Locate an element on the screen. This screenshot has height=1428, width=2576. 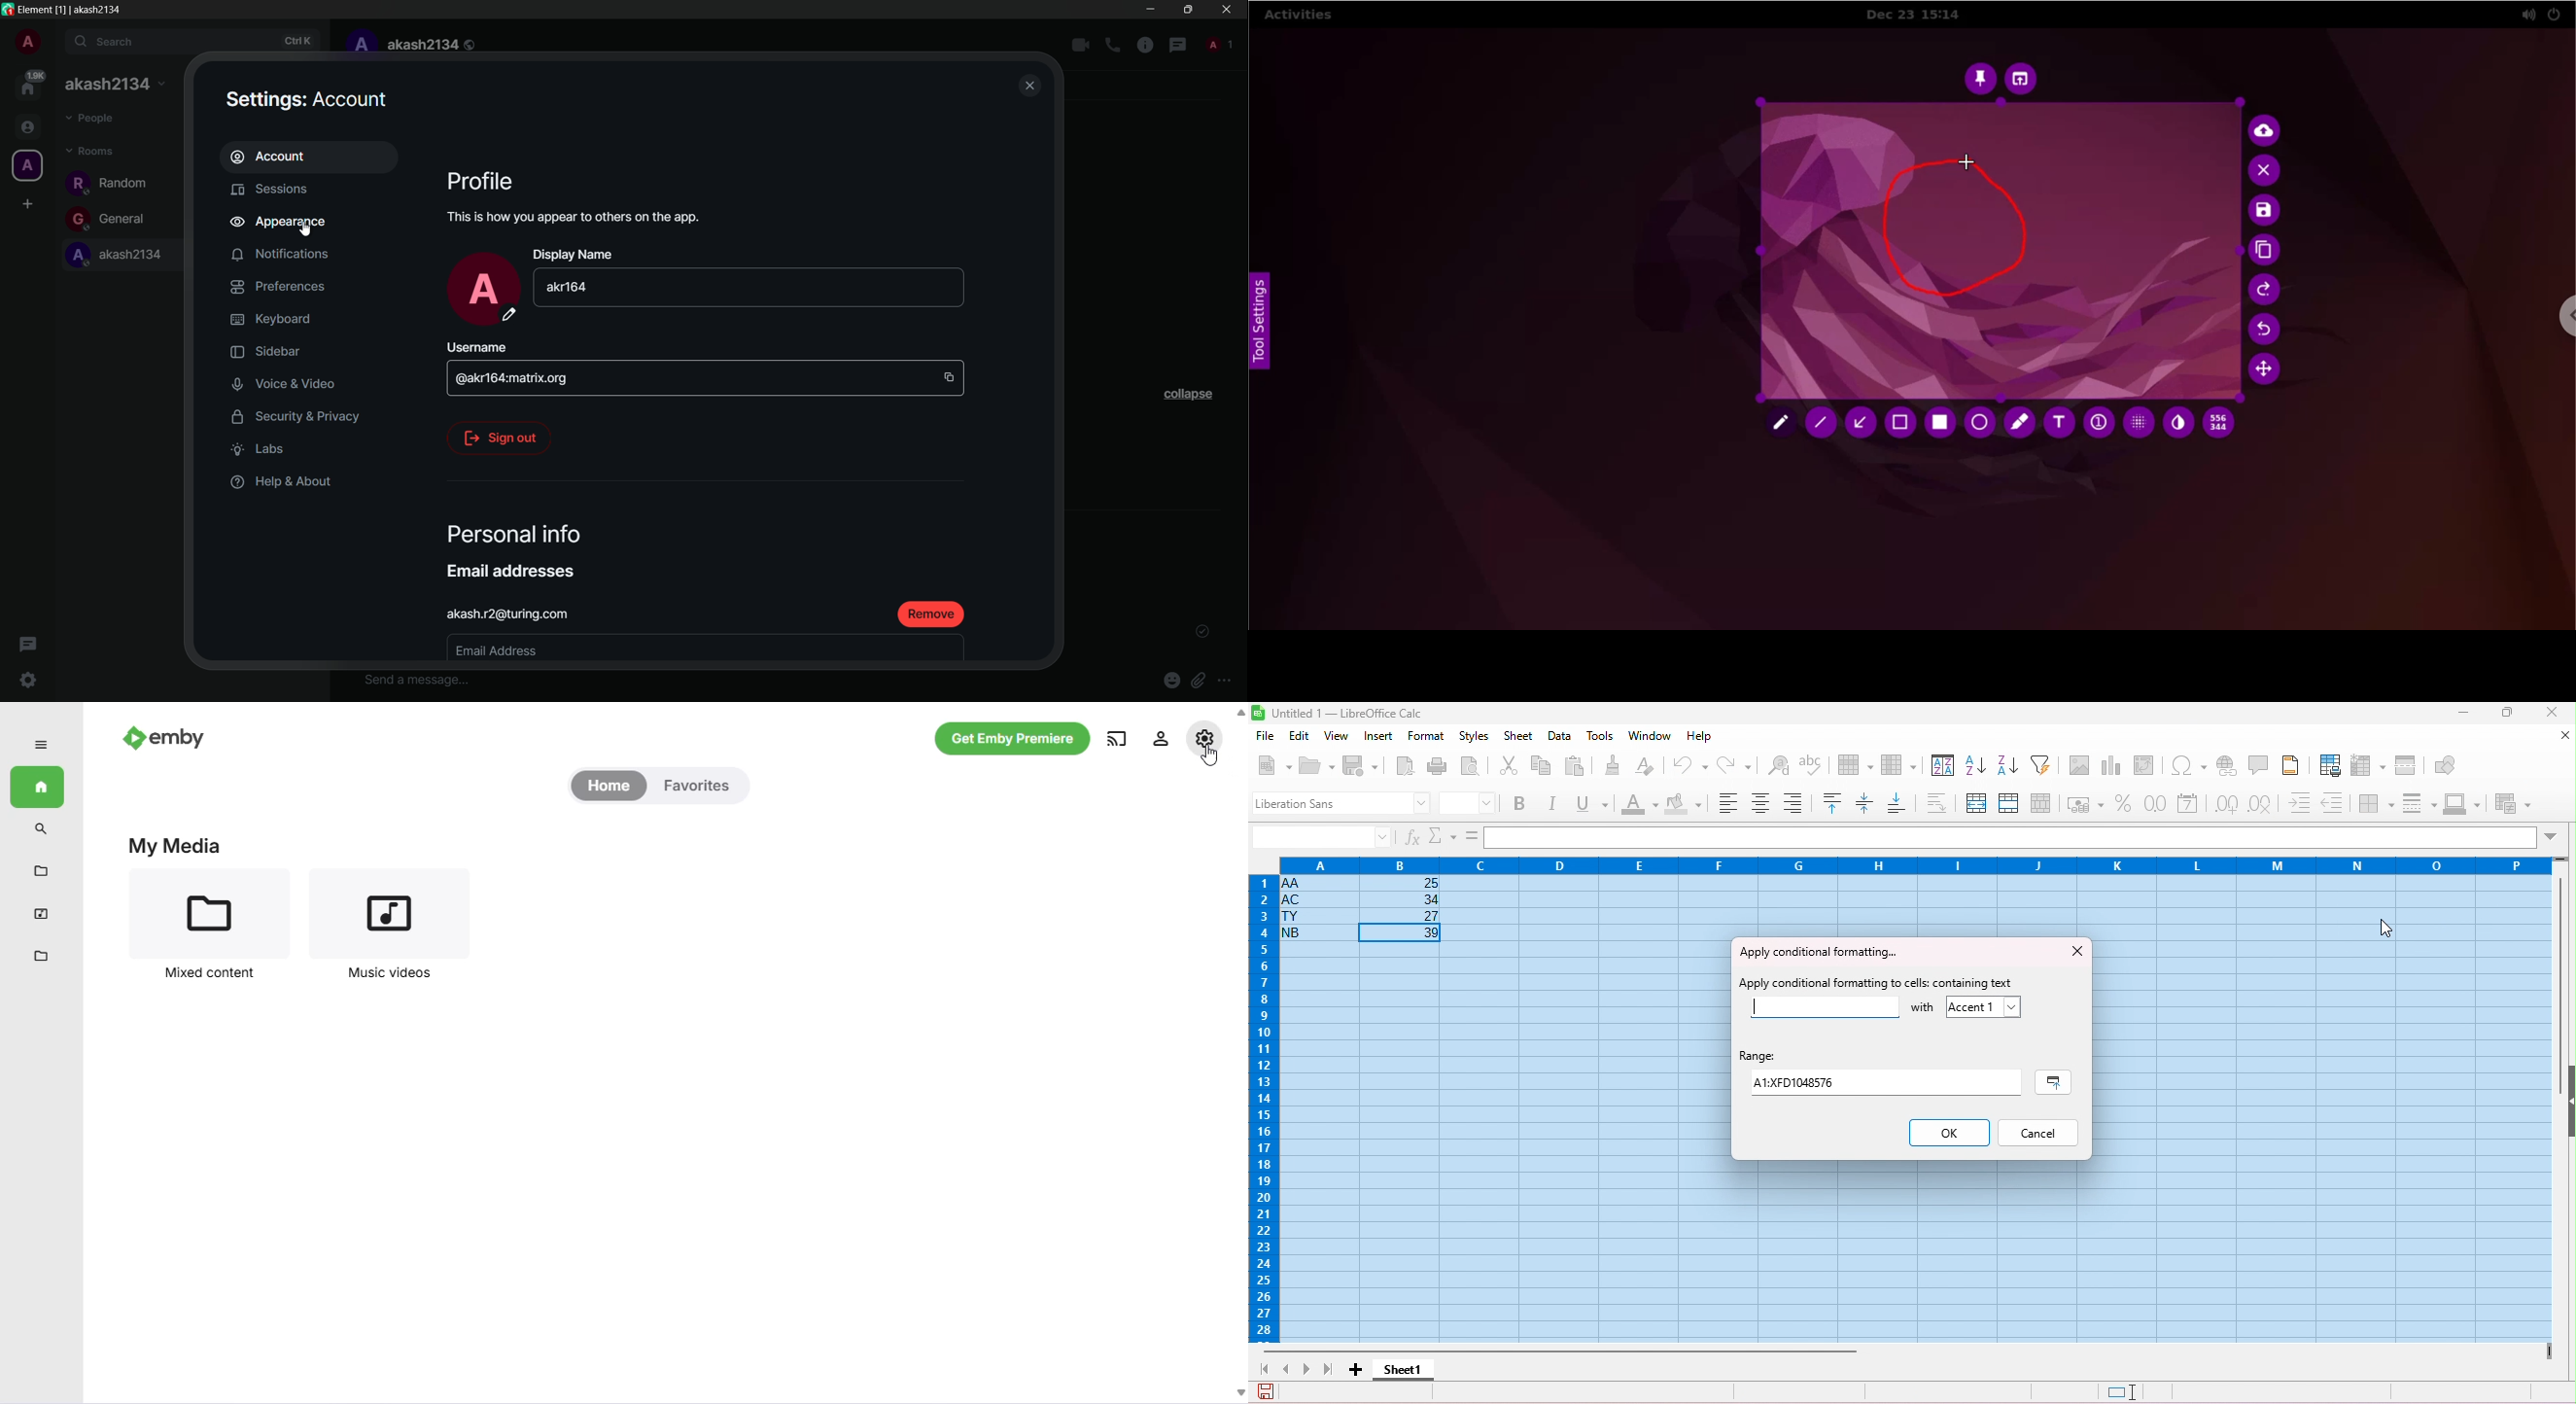
rooms is located at coordinates (91, 152).